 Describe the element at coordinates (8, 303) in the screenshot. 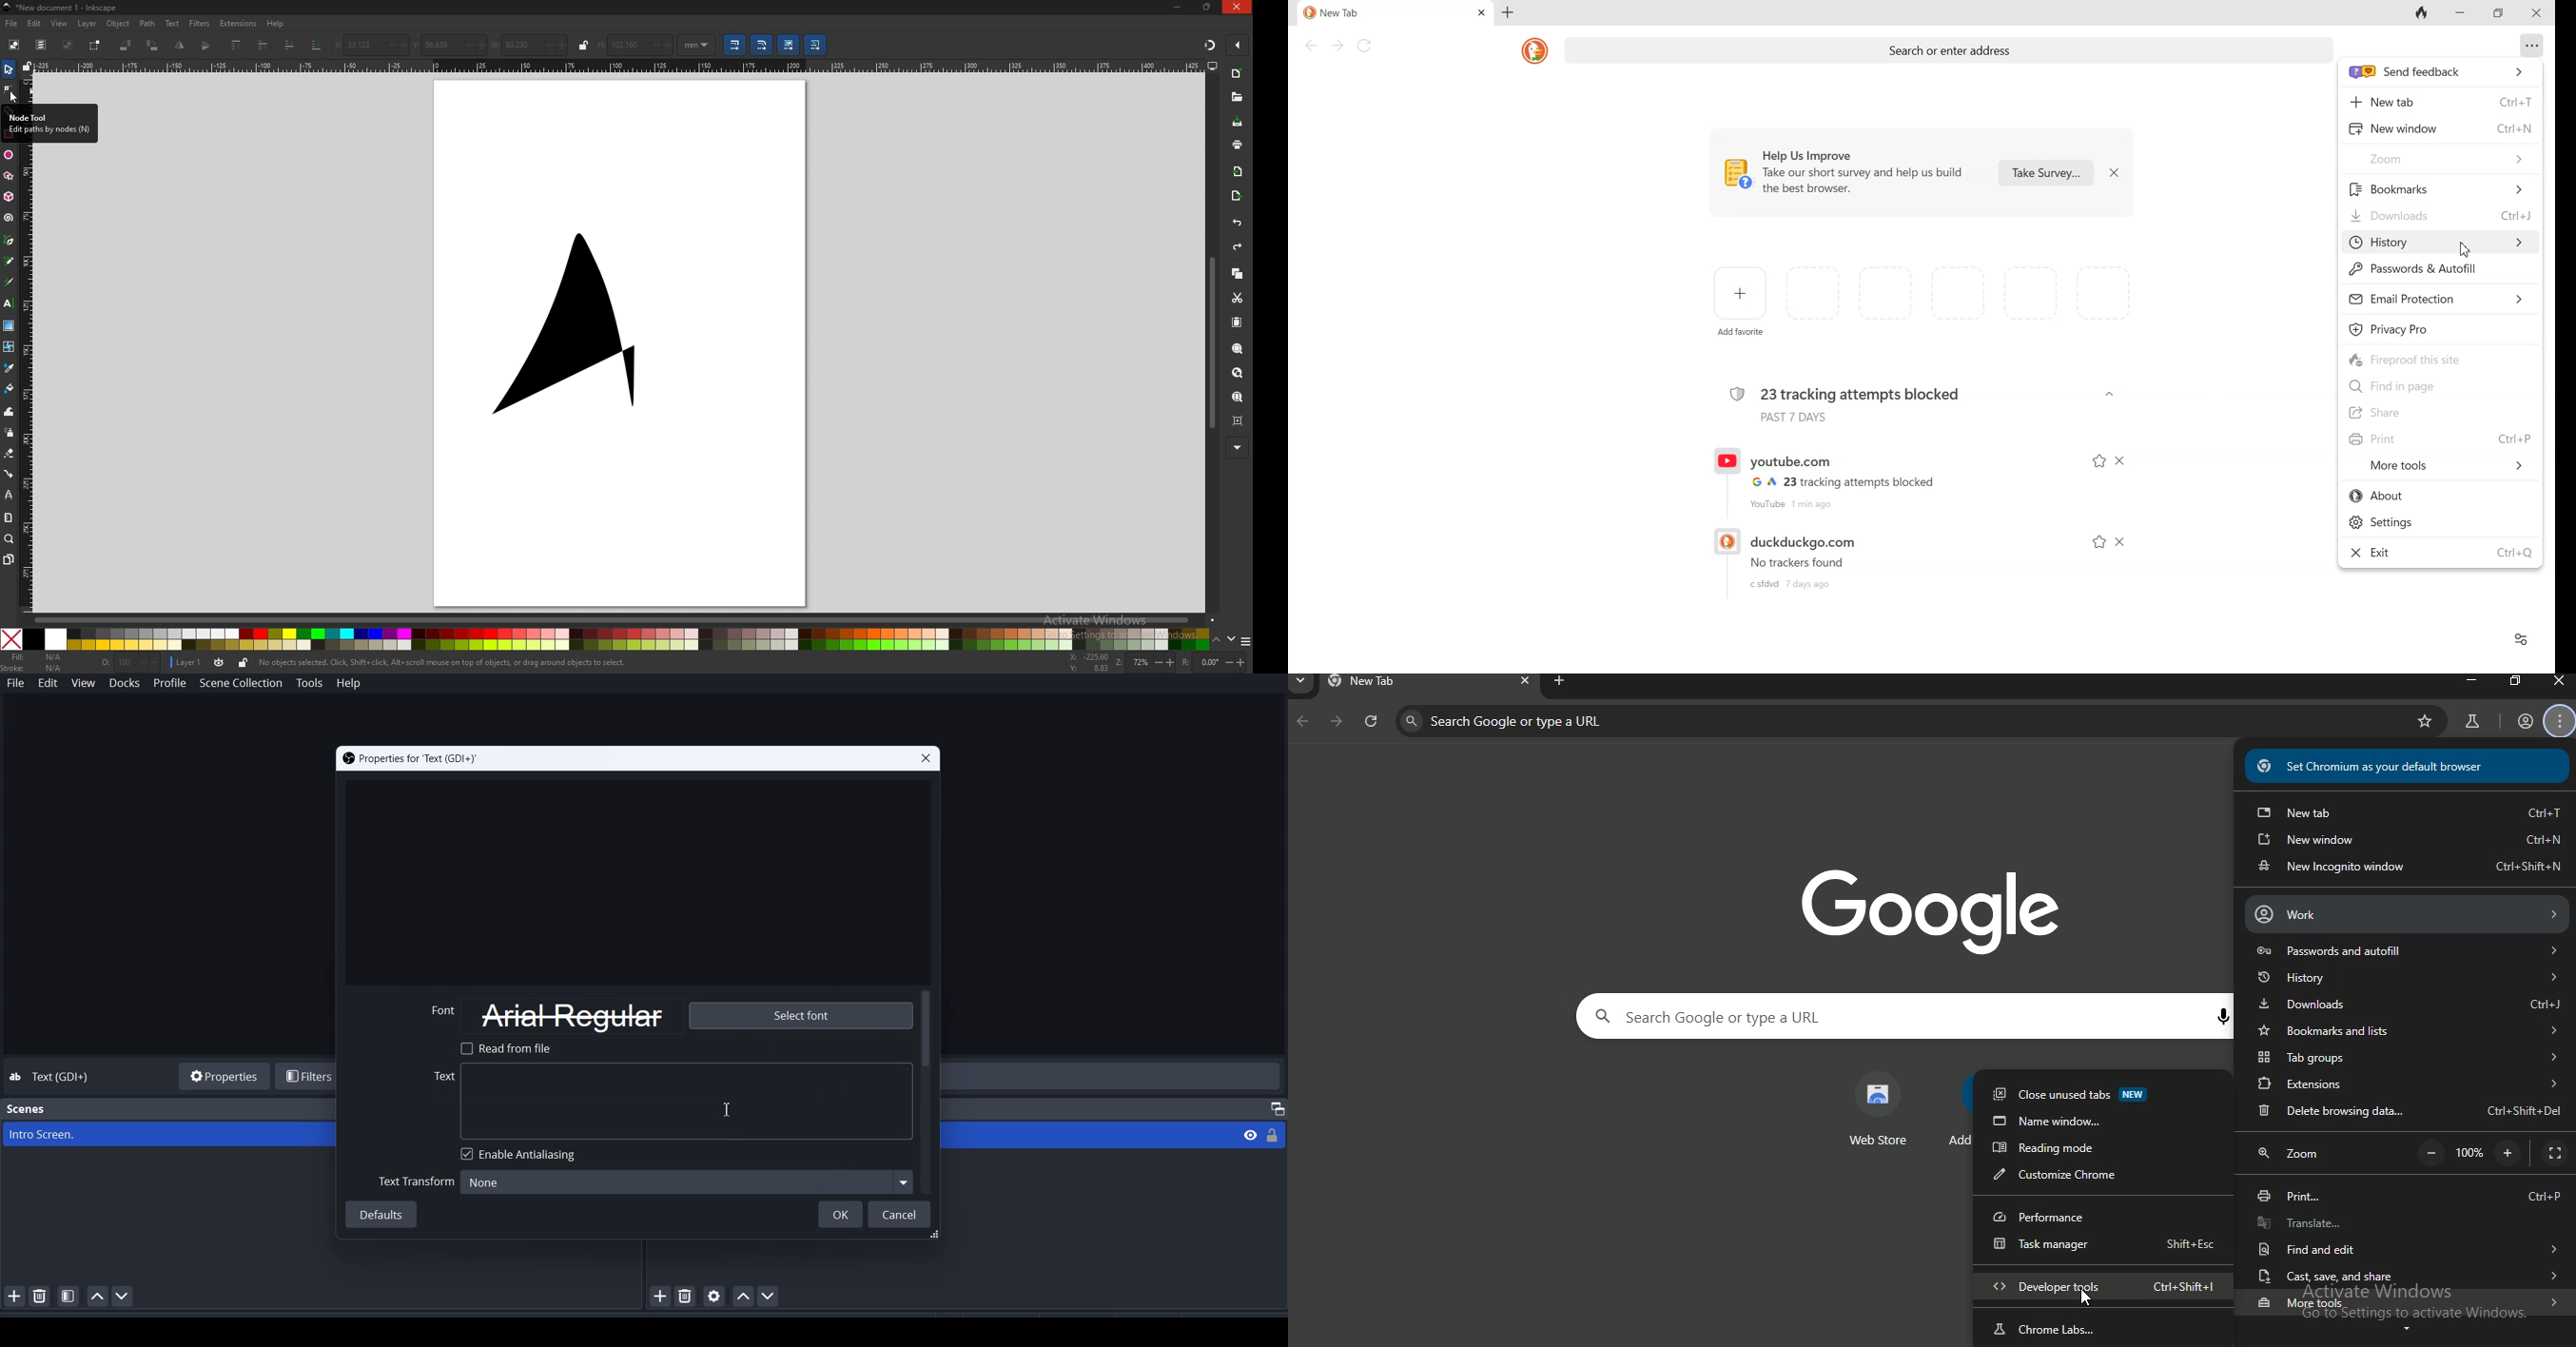

I see `text` at that location.